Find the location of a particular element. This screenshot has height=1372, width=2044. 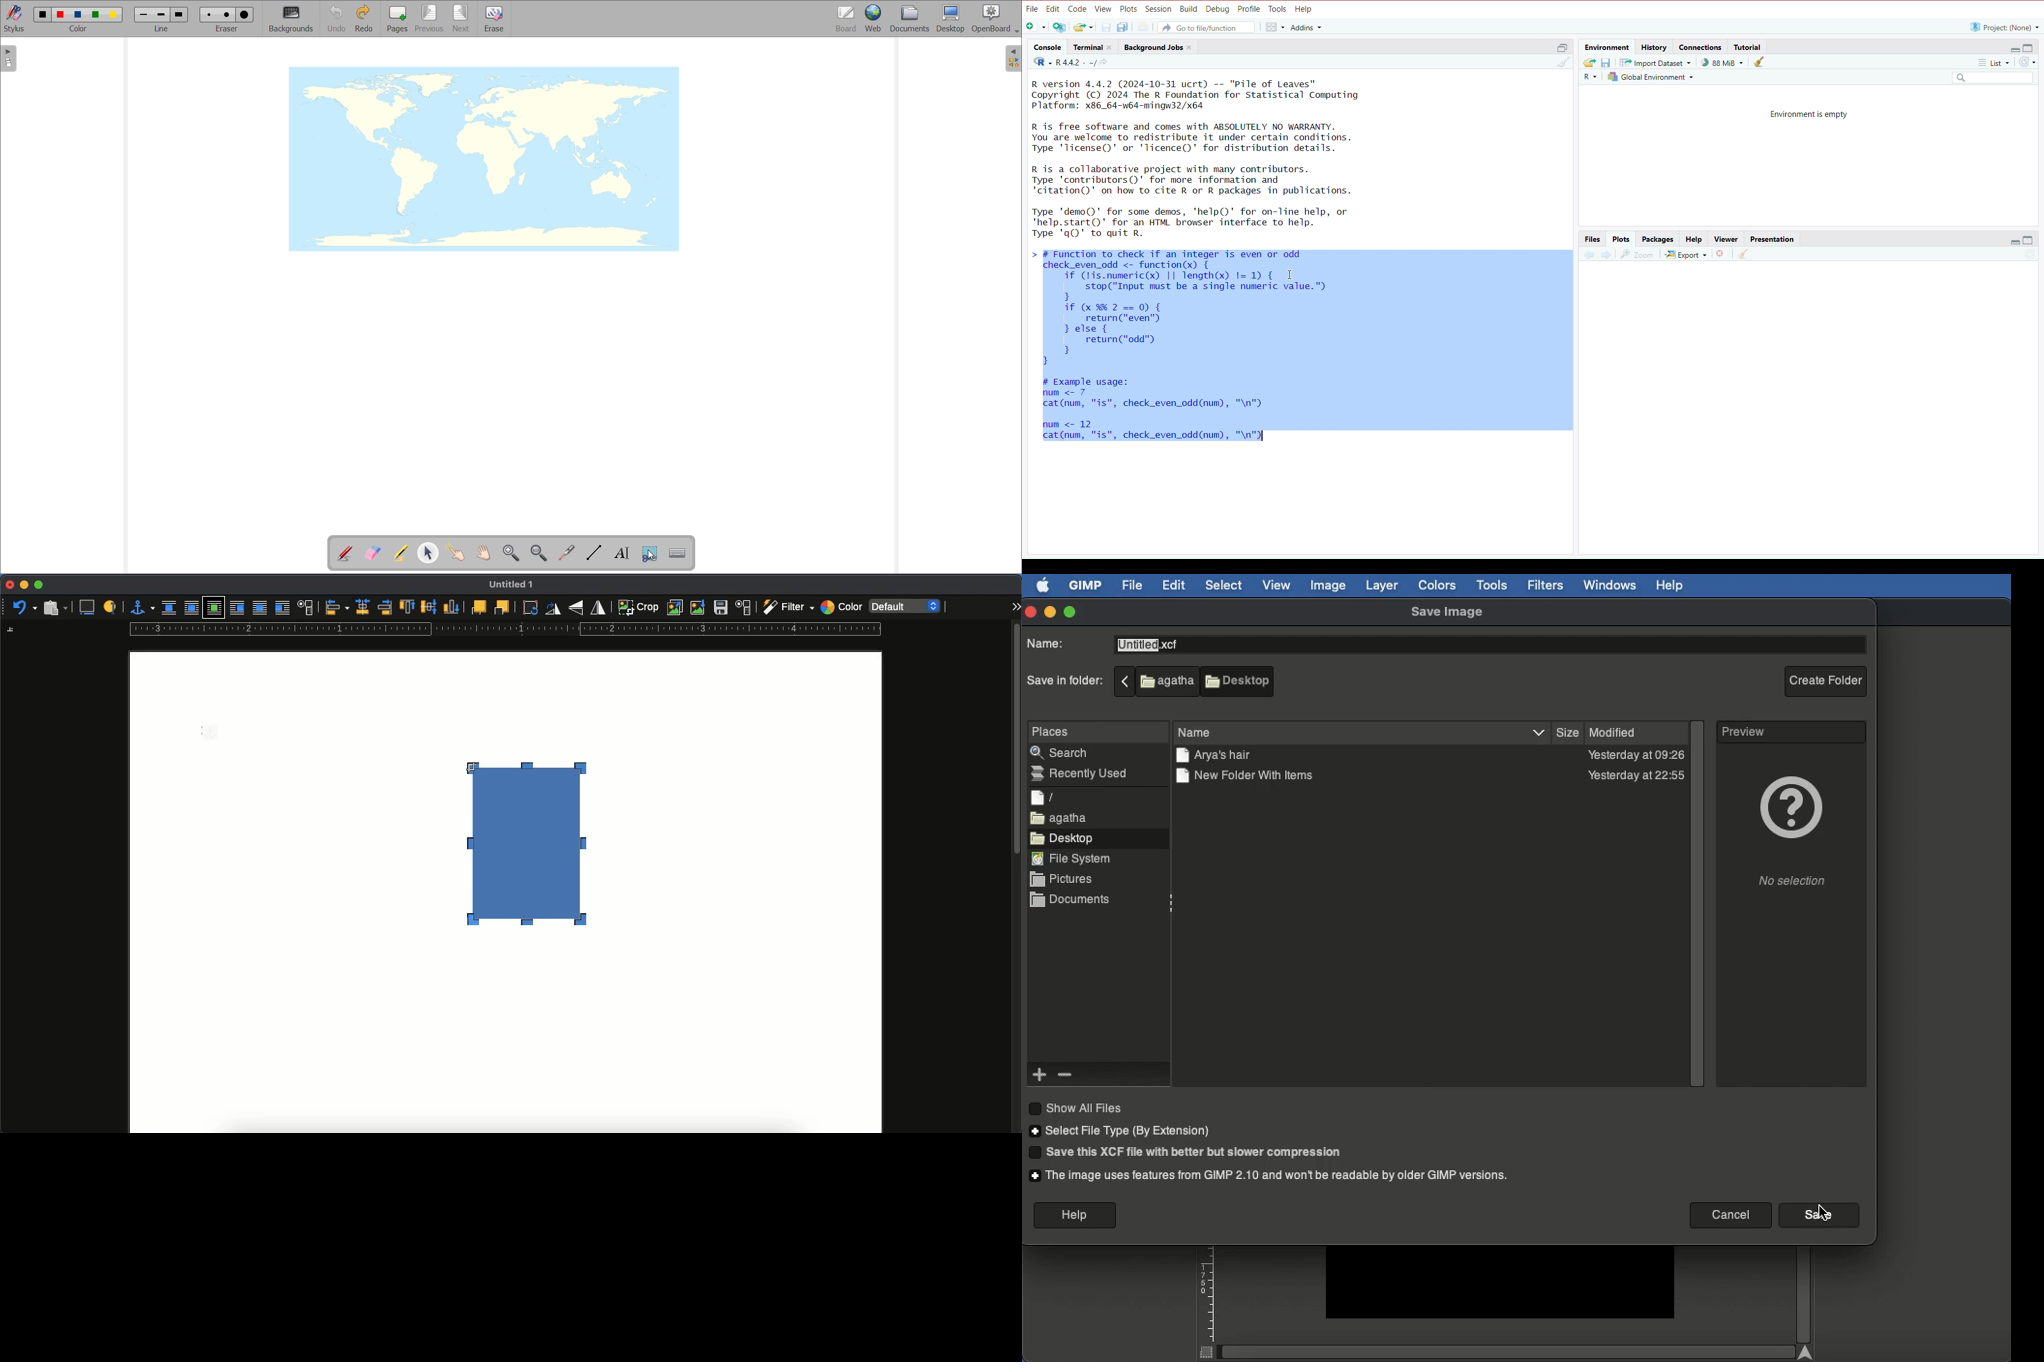

save current document is located at coordinates (1107, 27).